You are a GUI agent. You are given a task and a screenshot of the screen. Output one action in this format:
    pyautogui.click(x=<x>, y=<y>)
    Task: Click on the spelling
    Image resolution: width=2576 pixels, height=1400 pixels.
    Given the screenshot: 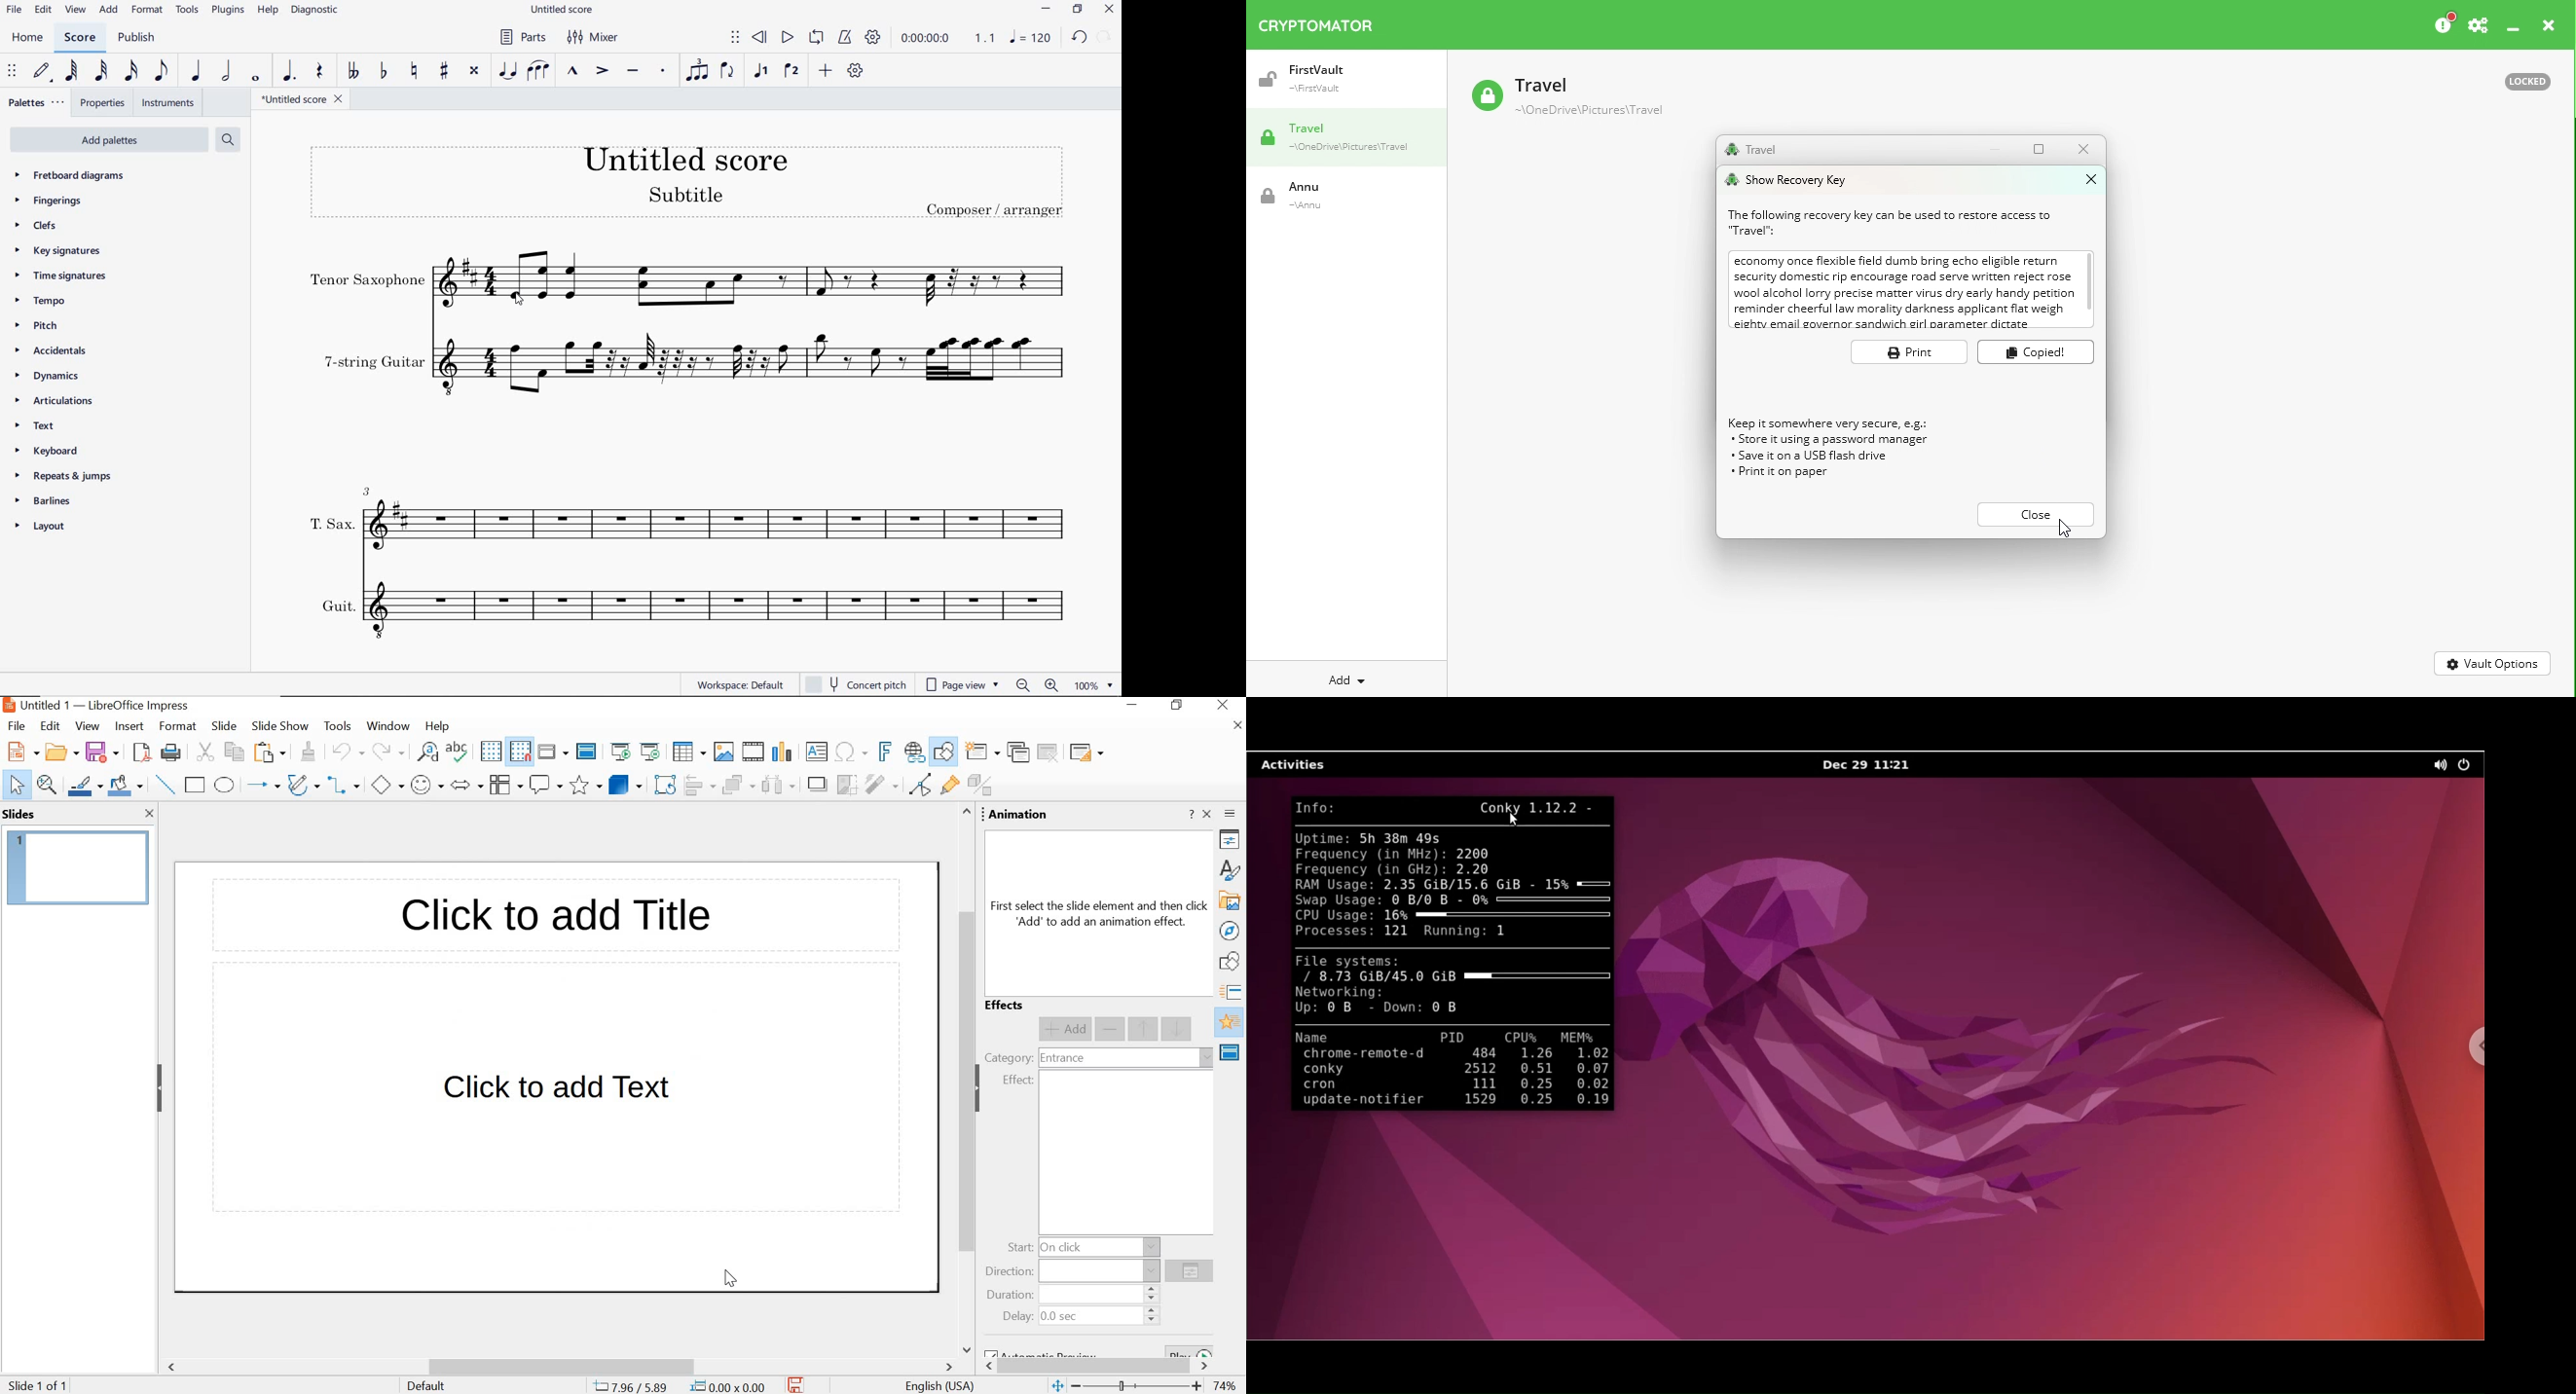 What is the action you would take?
    pyautogui.click(x=460, y=753)
    